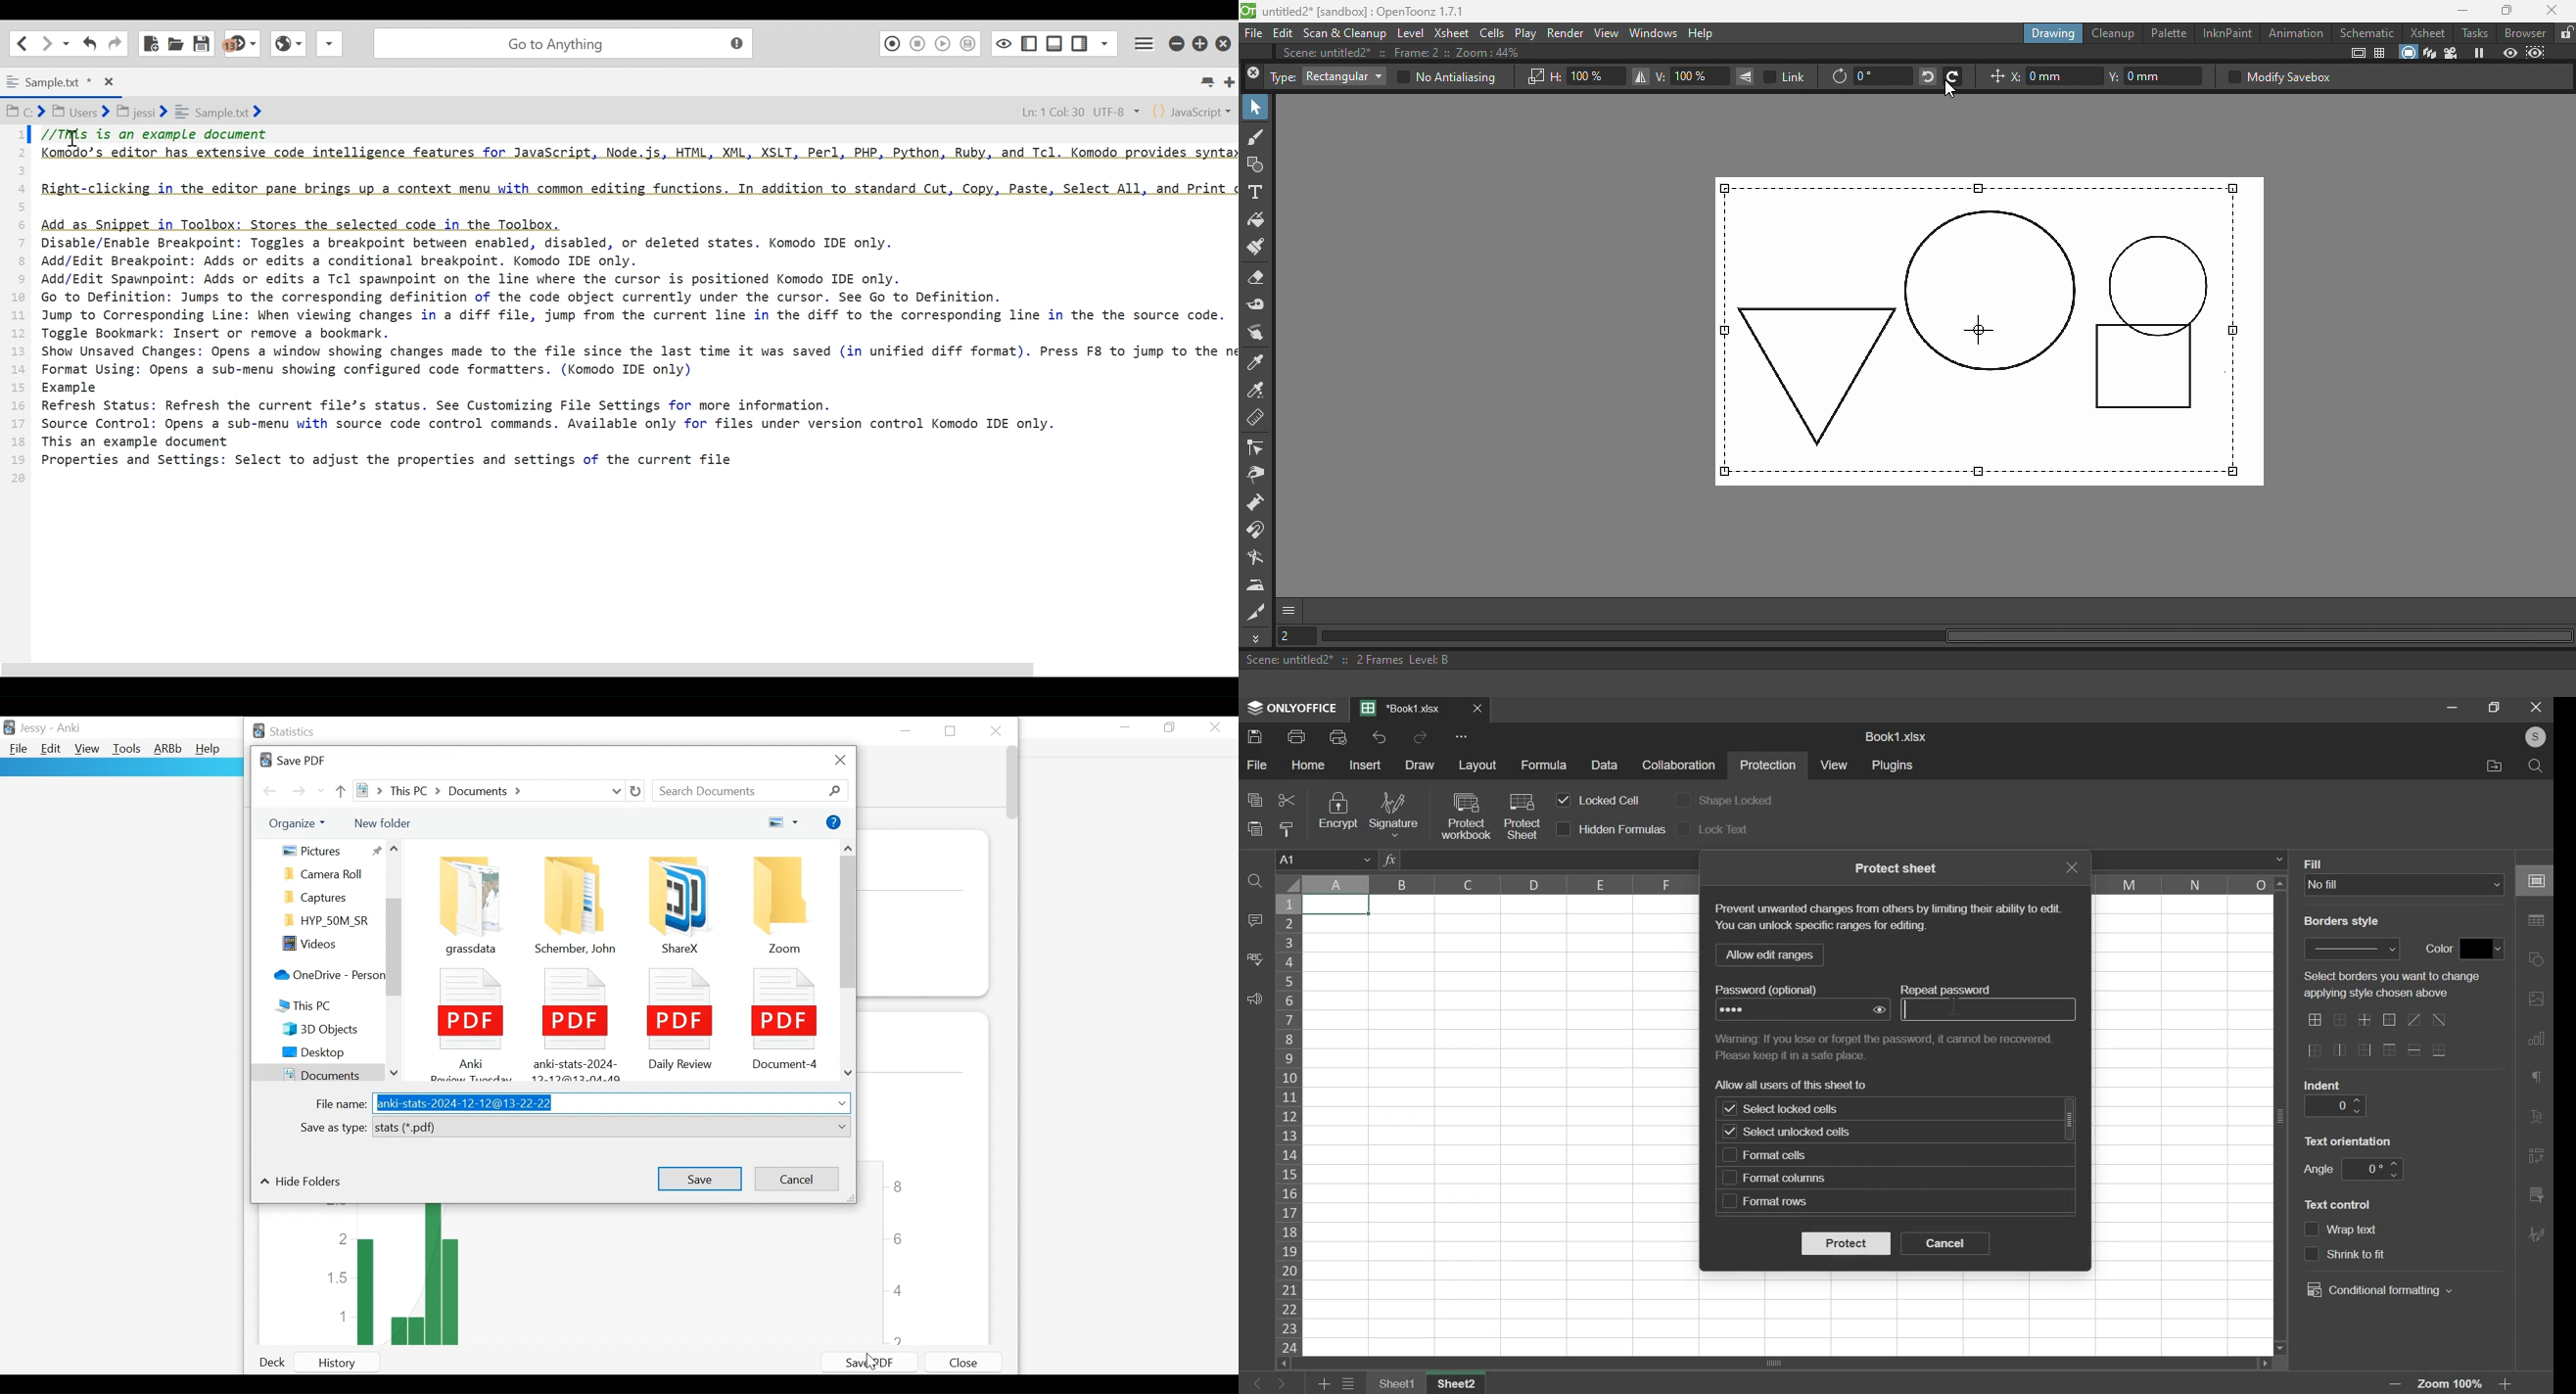  Describe the element at coordinates (574, 1020) in the screenshot. I see `PDF` at that location.